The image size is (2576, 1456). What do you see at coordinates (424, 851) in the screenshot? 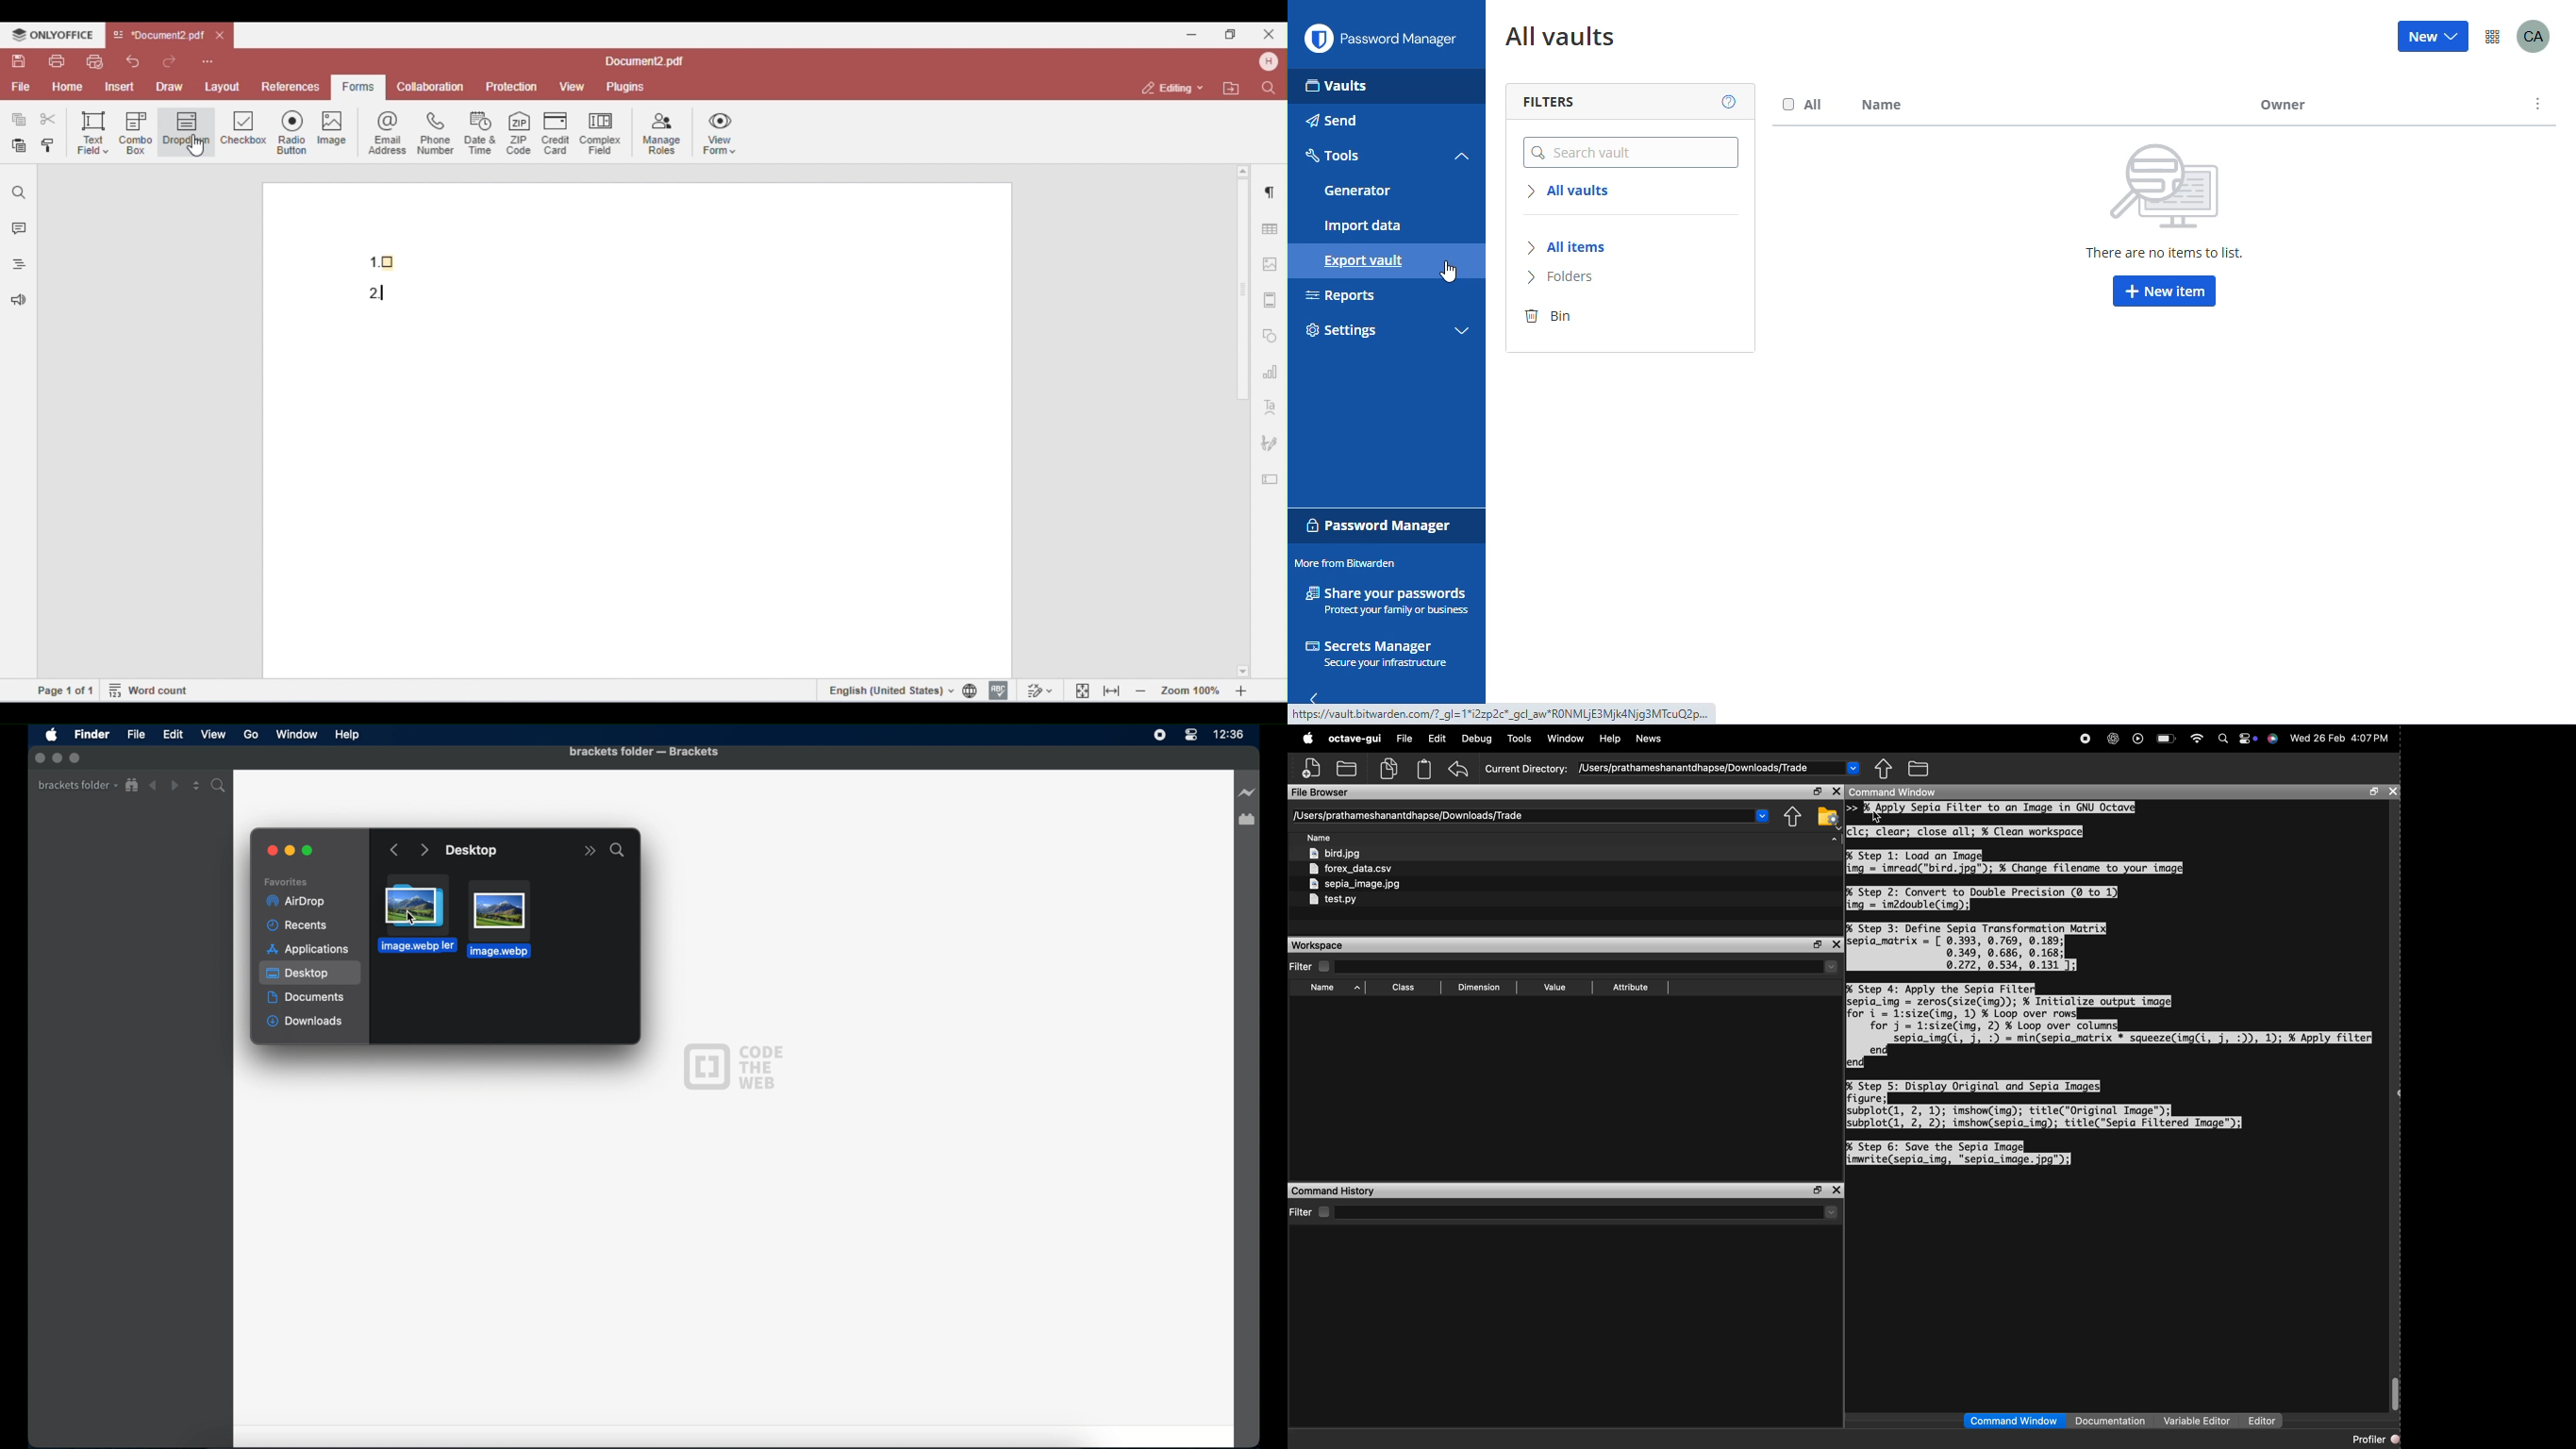
I see `go forward` at bounding box center [424, 851].